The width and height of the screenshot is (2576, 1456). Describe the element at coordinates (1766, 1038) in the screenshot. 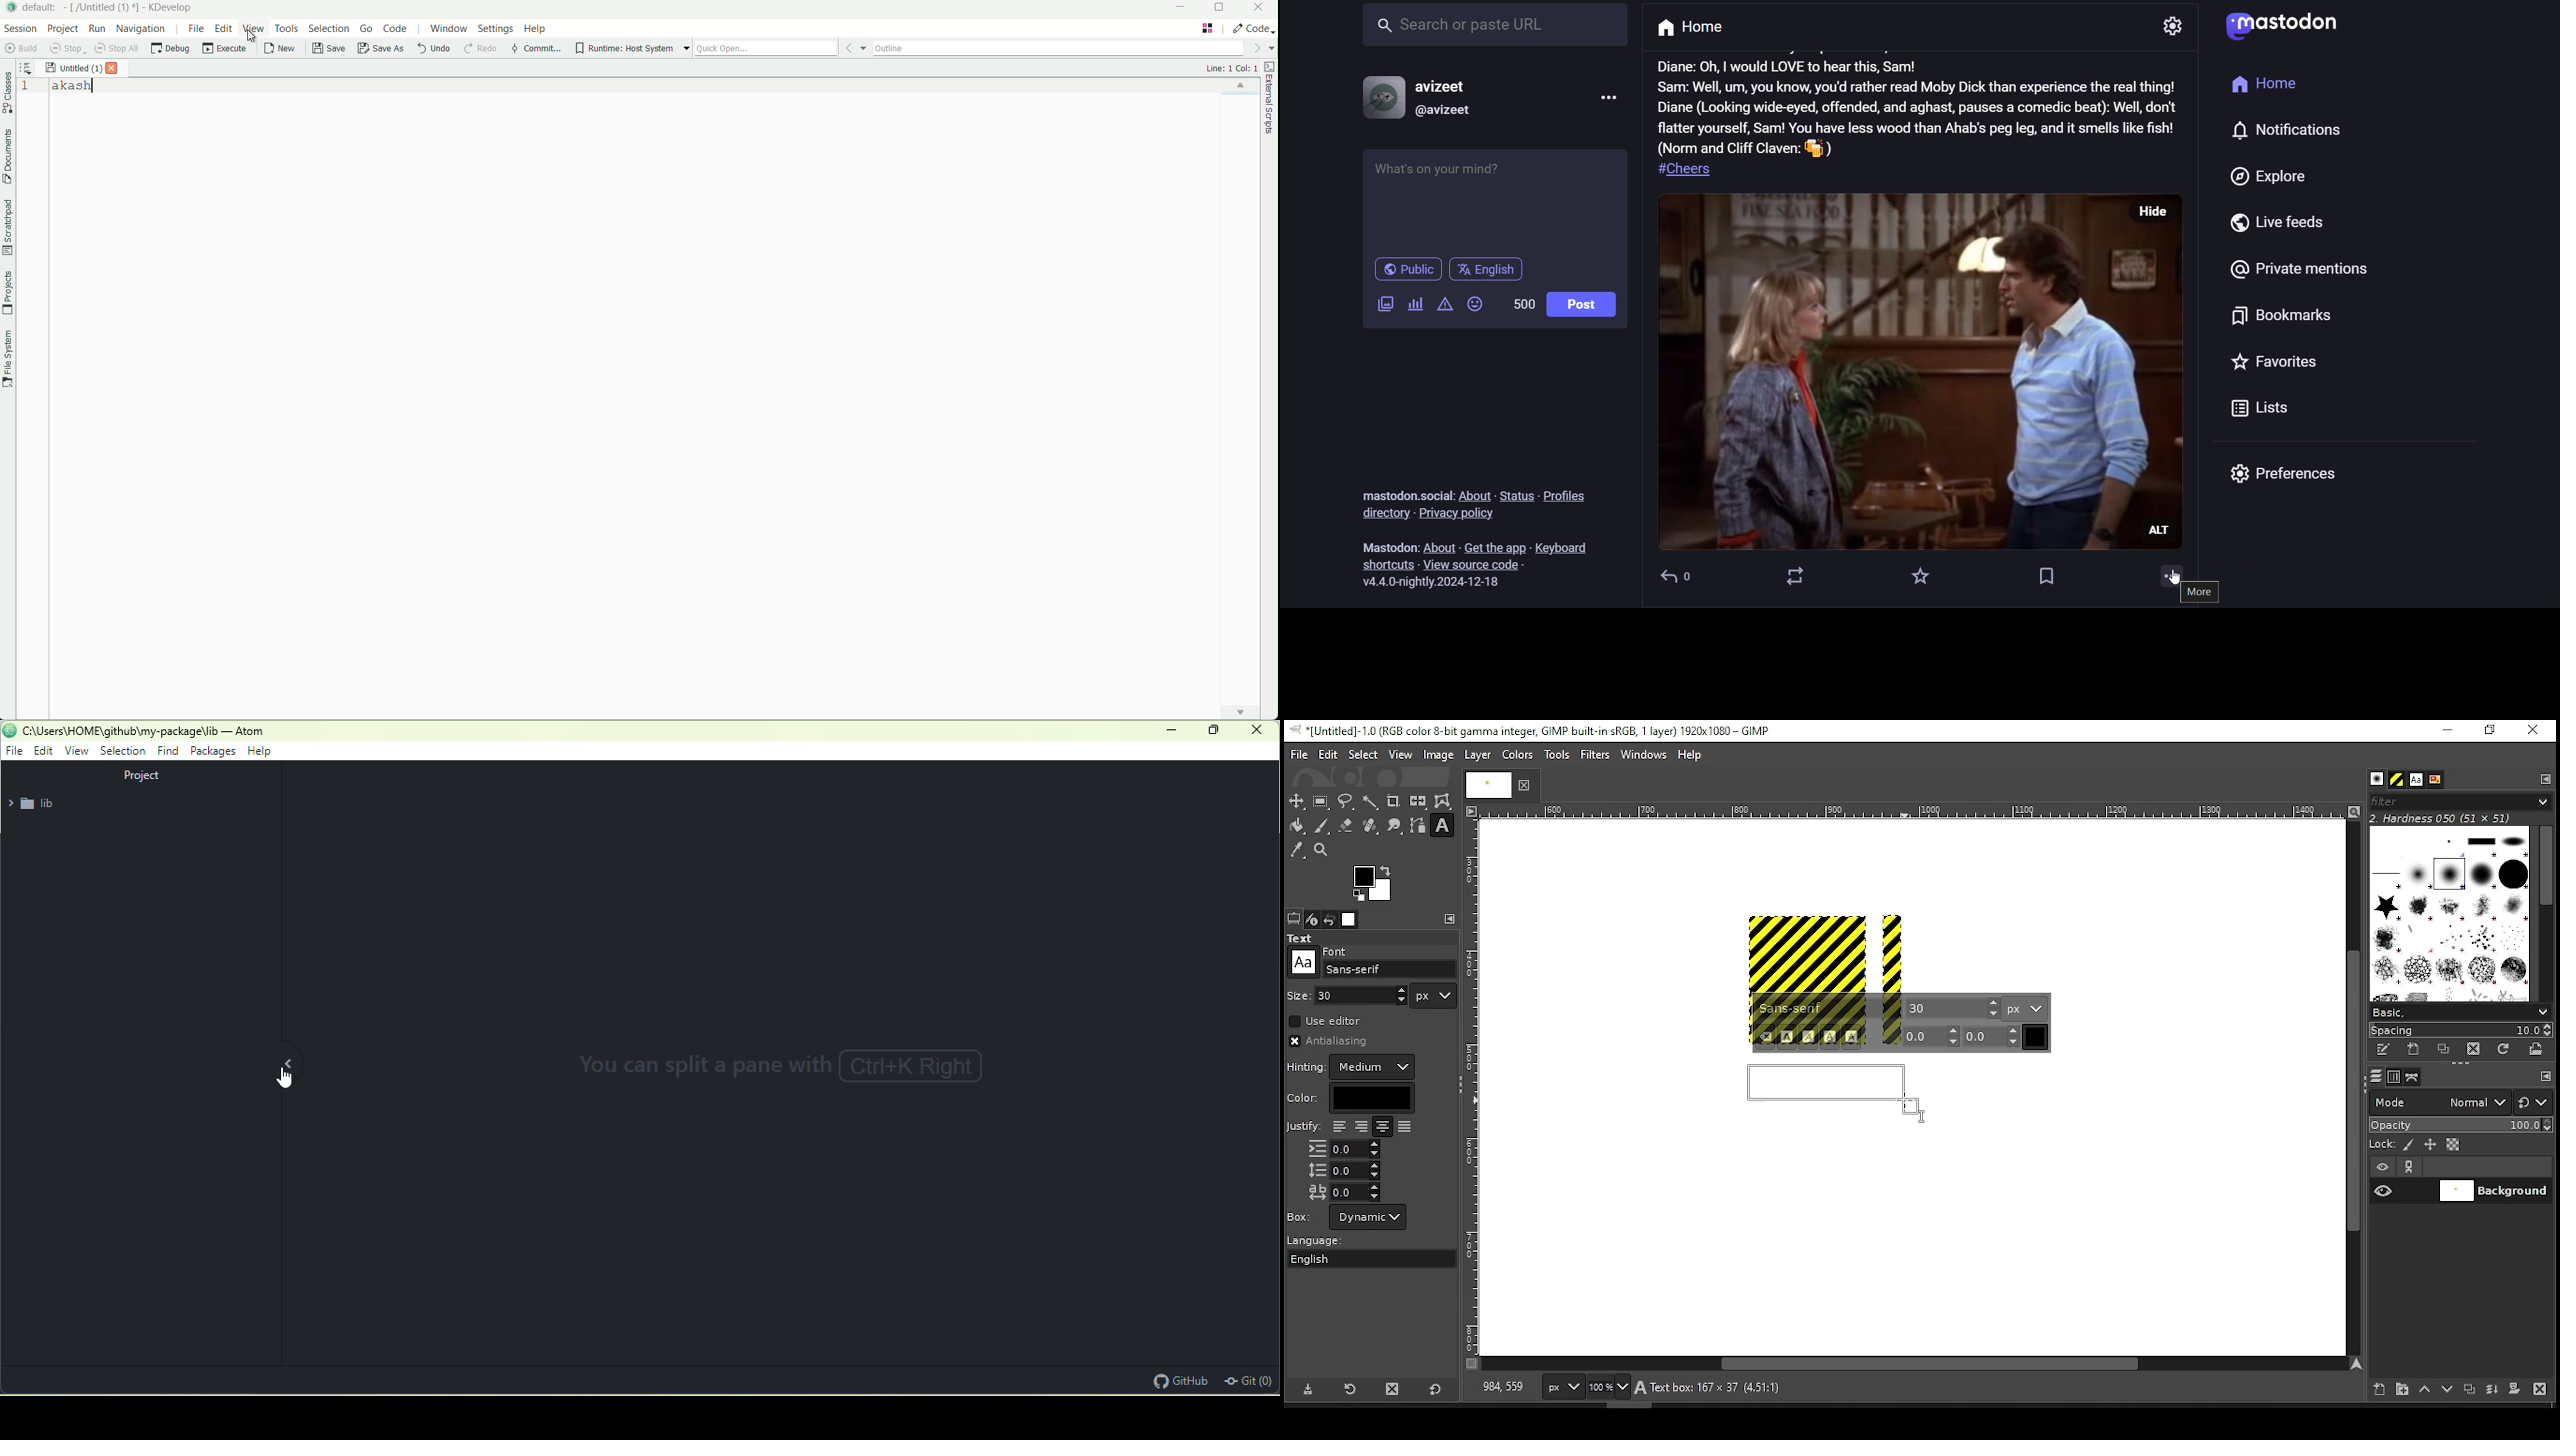

I see `clear style of selected text` at that location.